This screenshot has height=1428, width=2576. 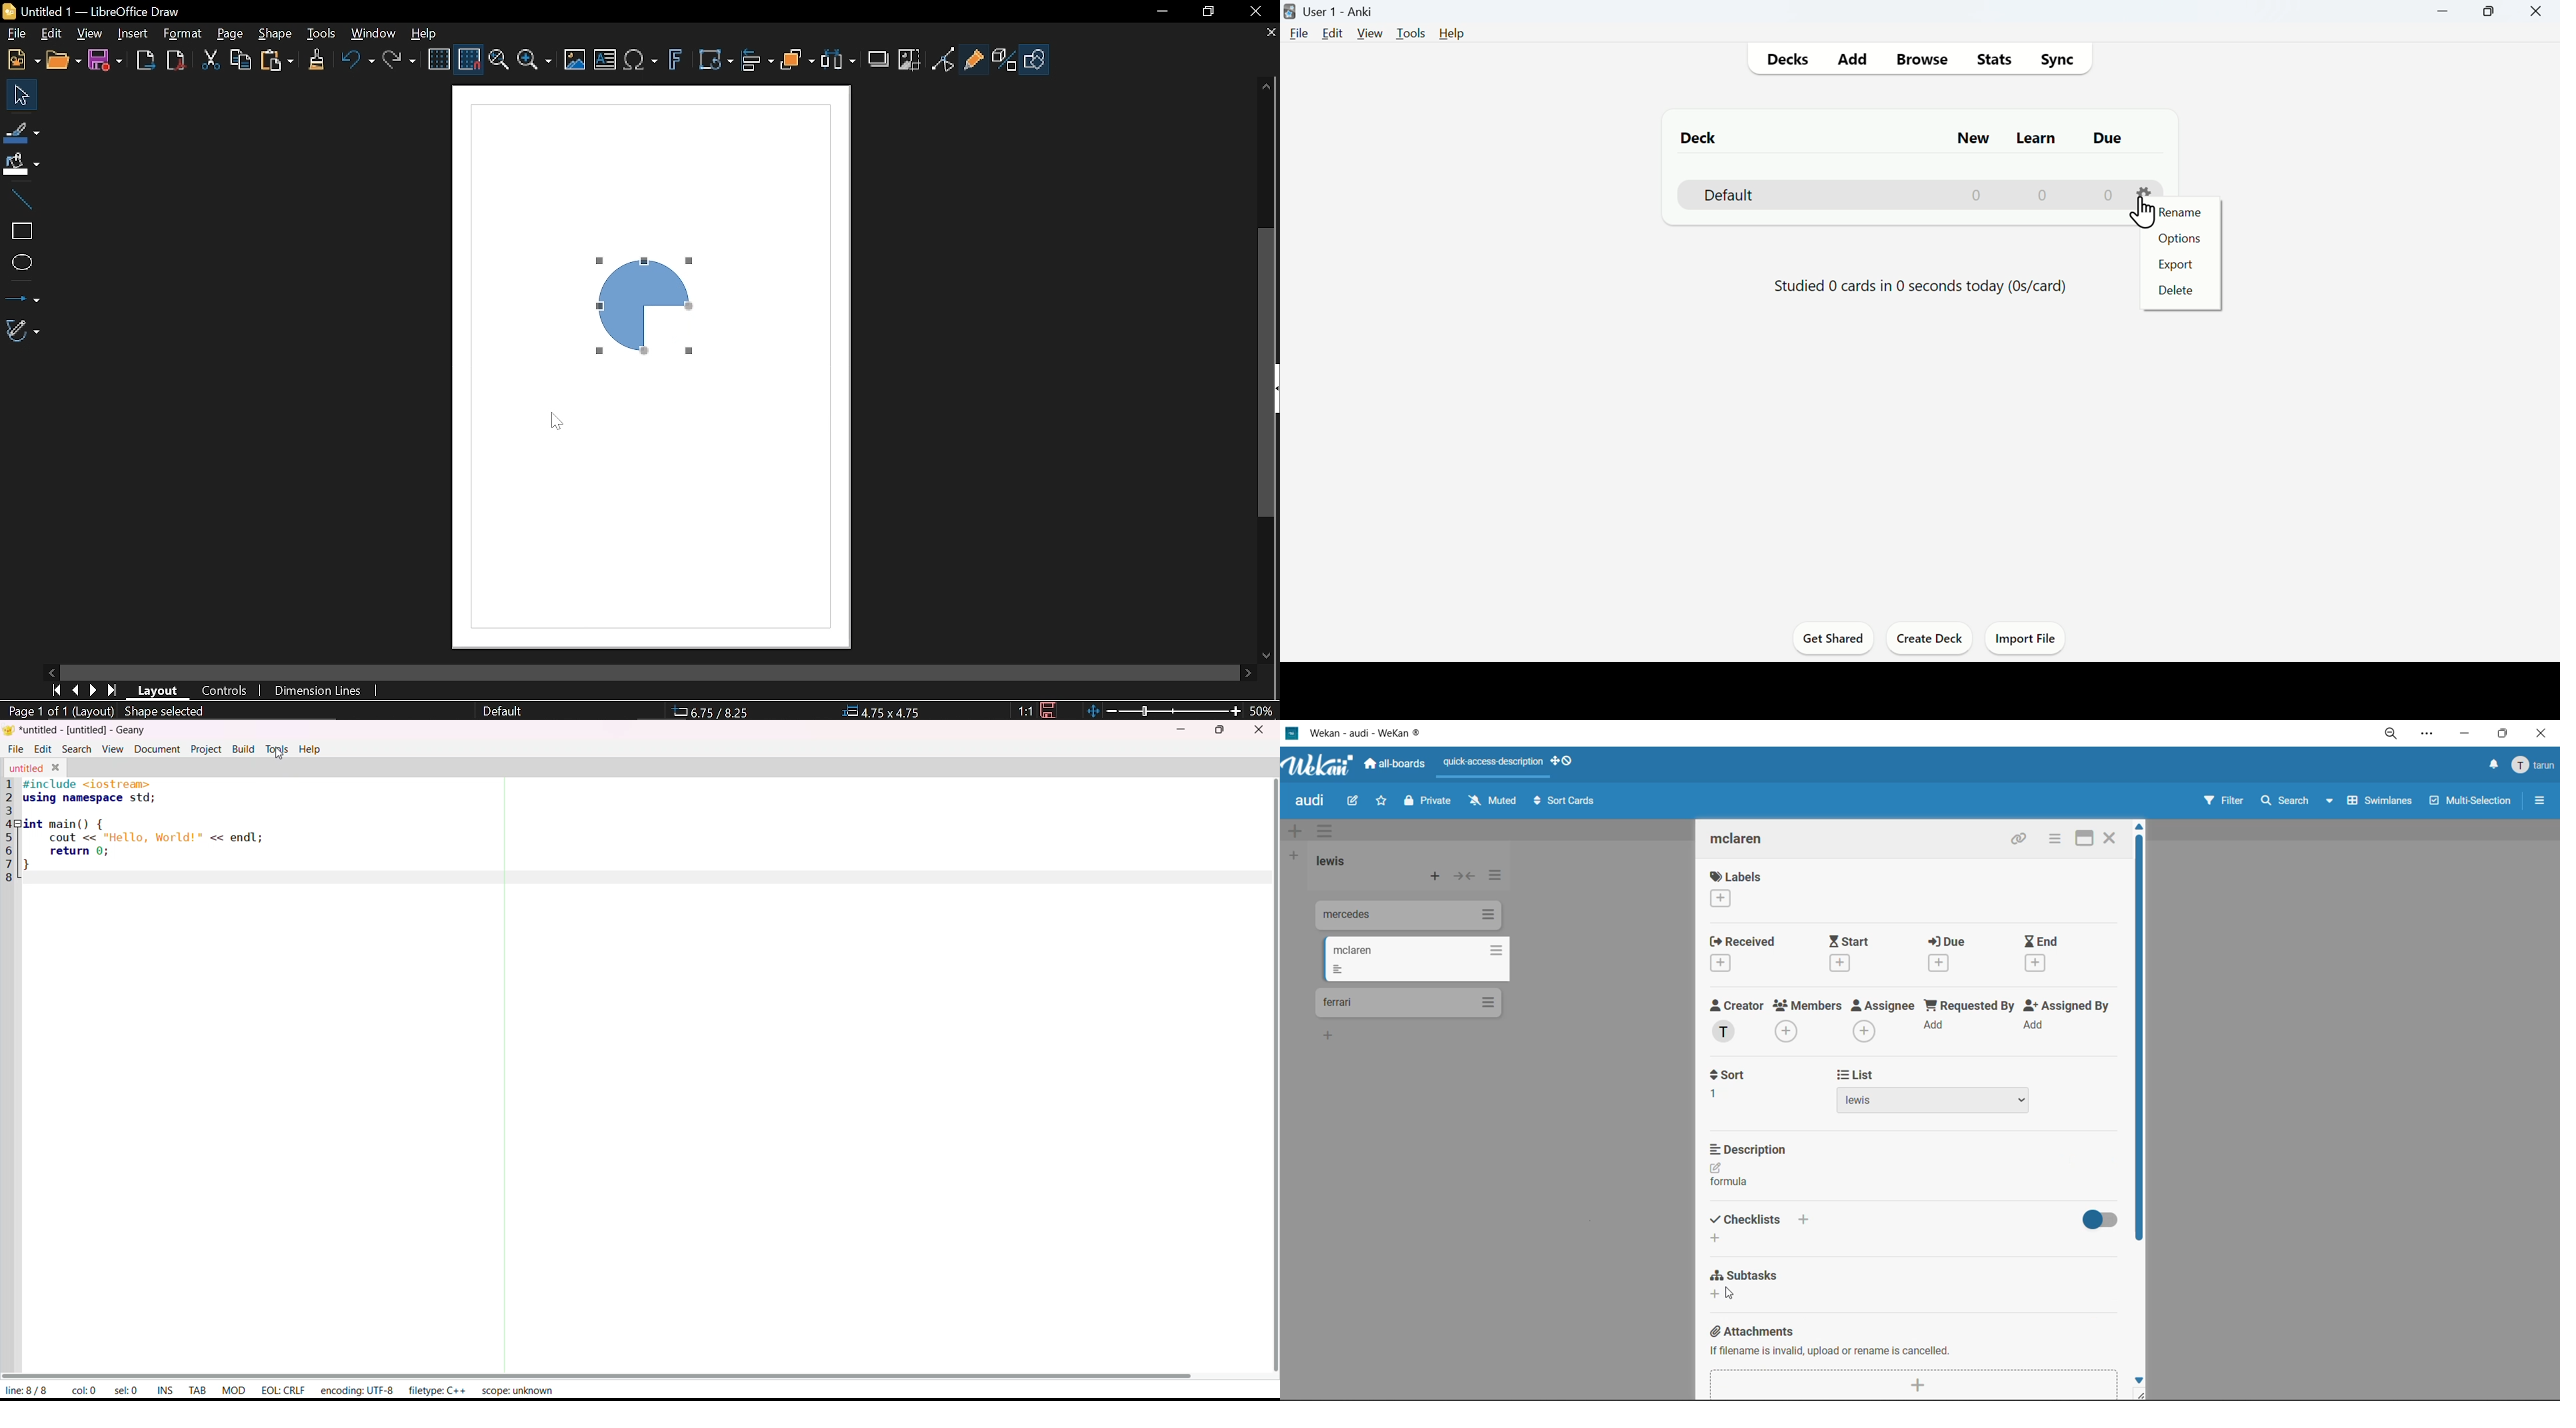 What do you see at coordinates (1370, 33) in the screenshot?
I see `View` at bounding box center [1370, 33].